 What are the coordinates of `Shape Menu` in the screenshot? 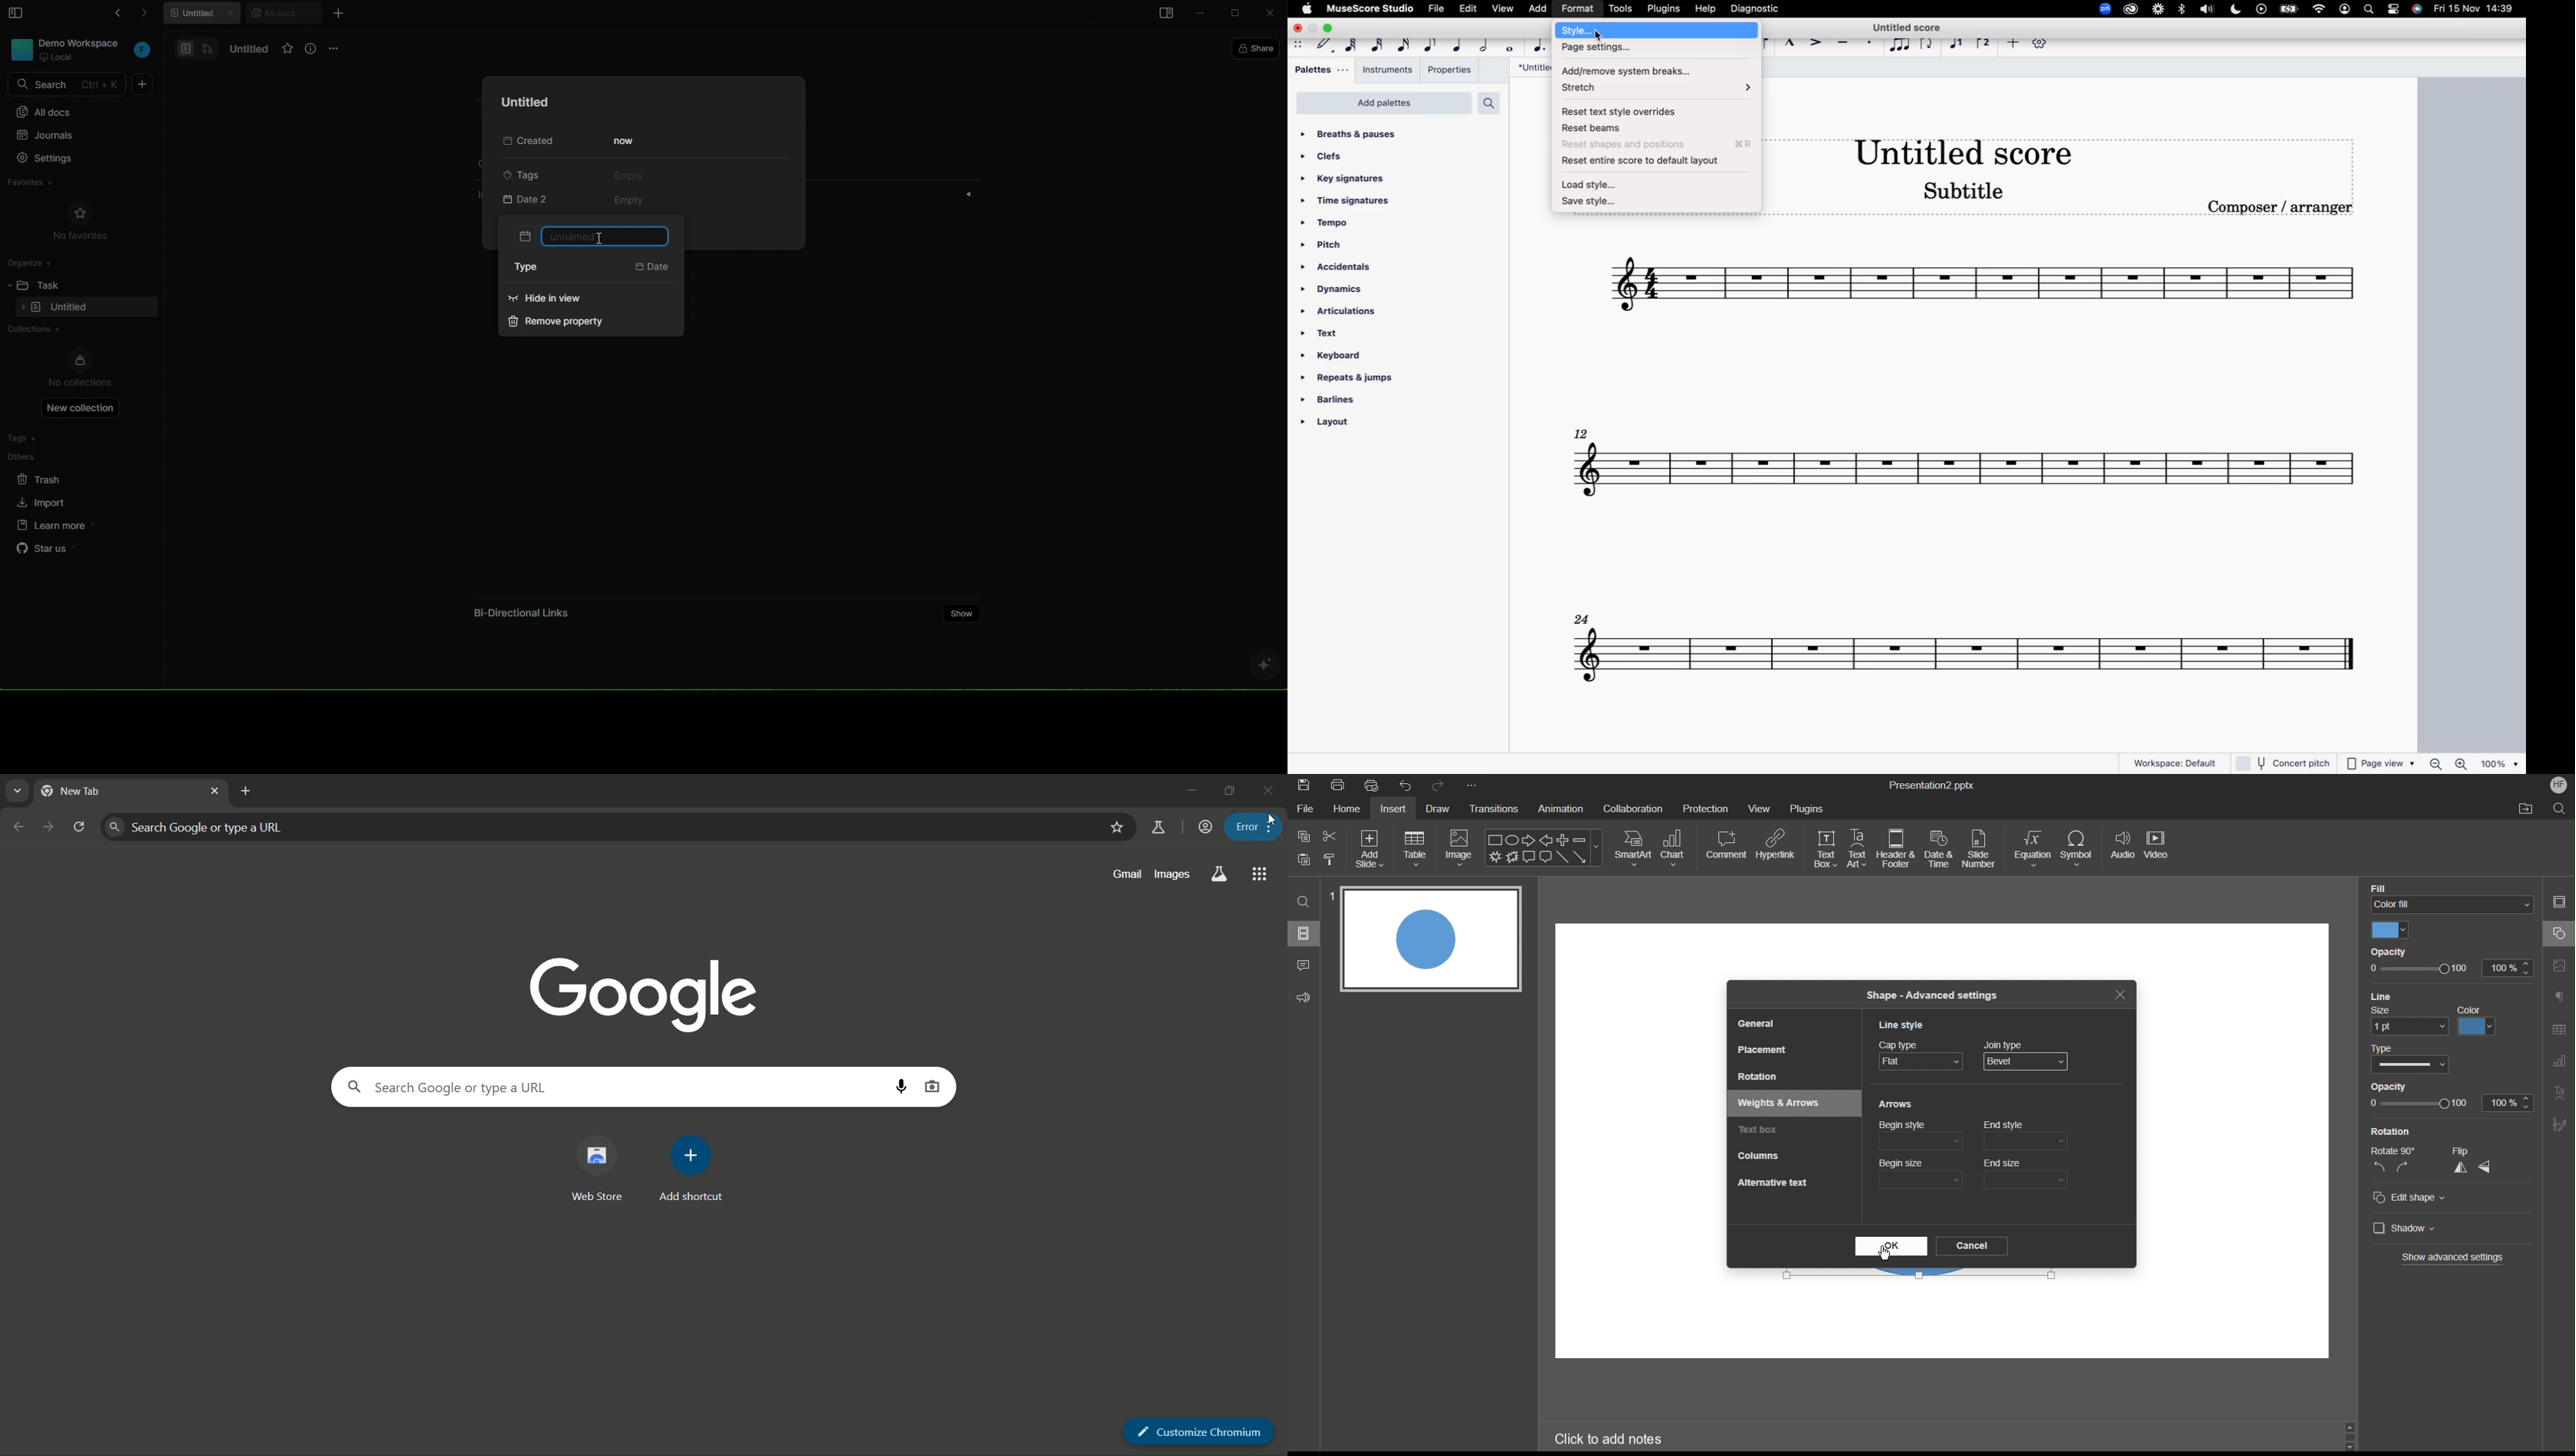 It's located at (1543, 848).